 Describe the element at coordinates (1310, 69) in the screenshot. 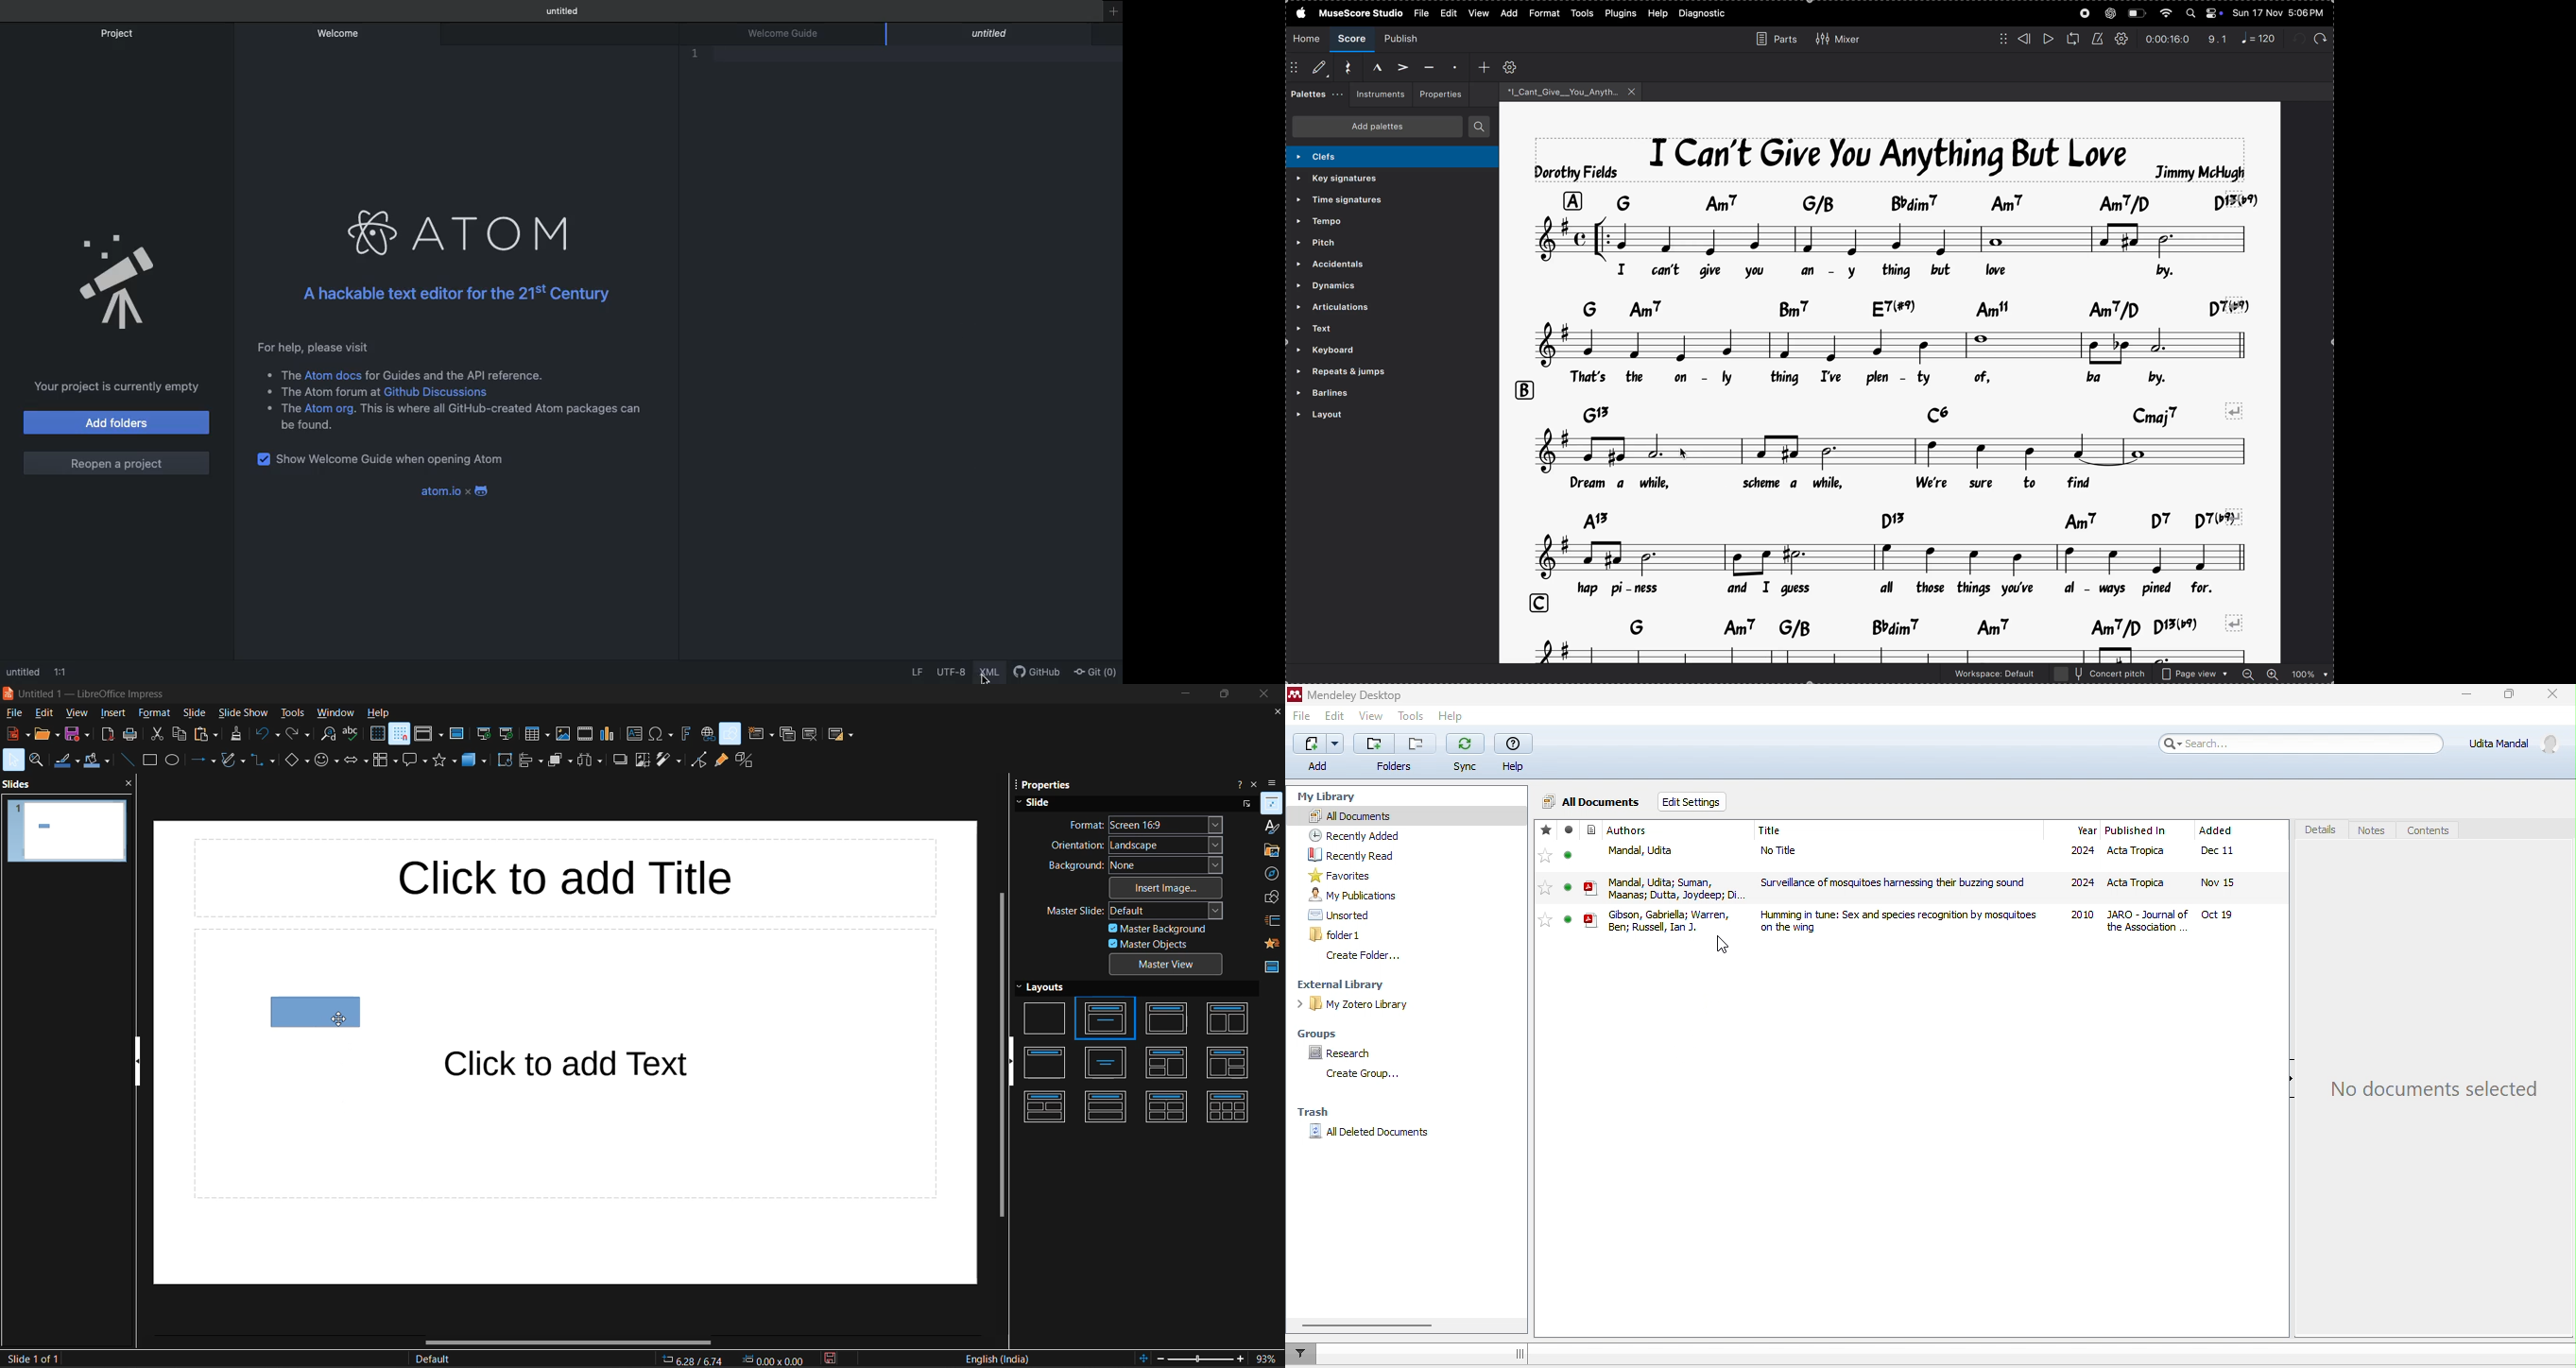

I see `default` at that location.